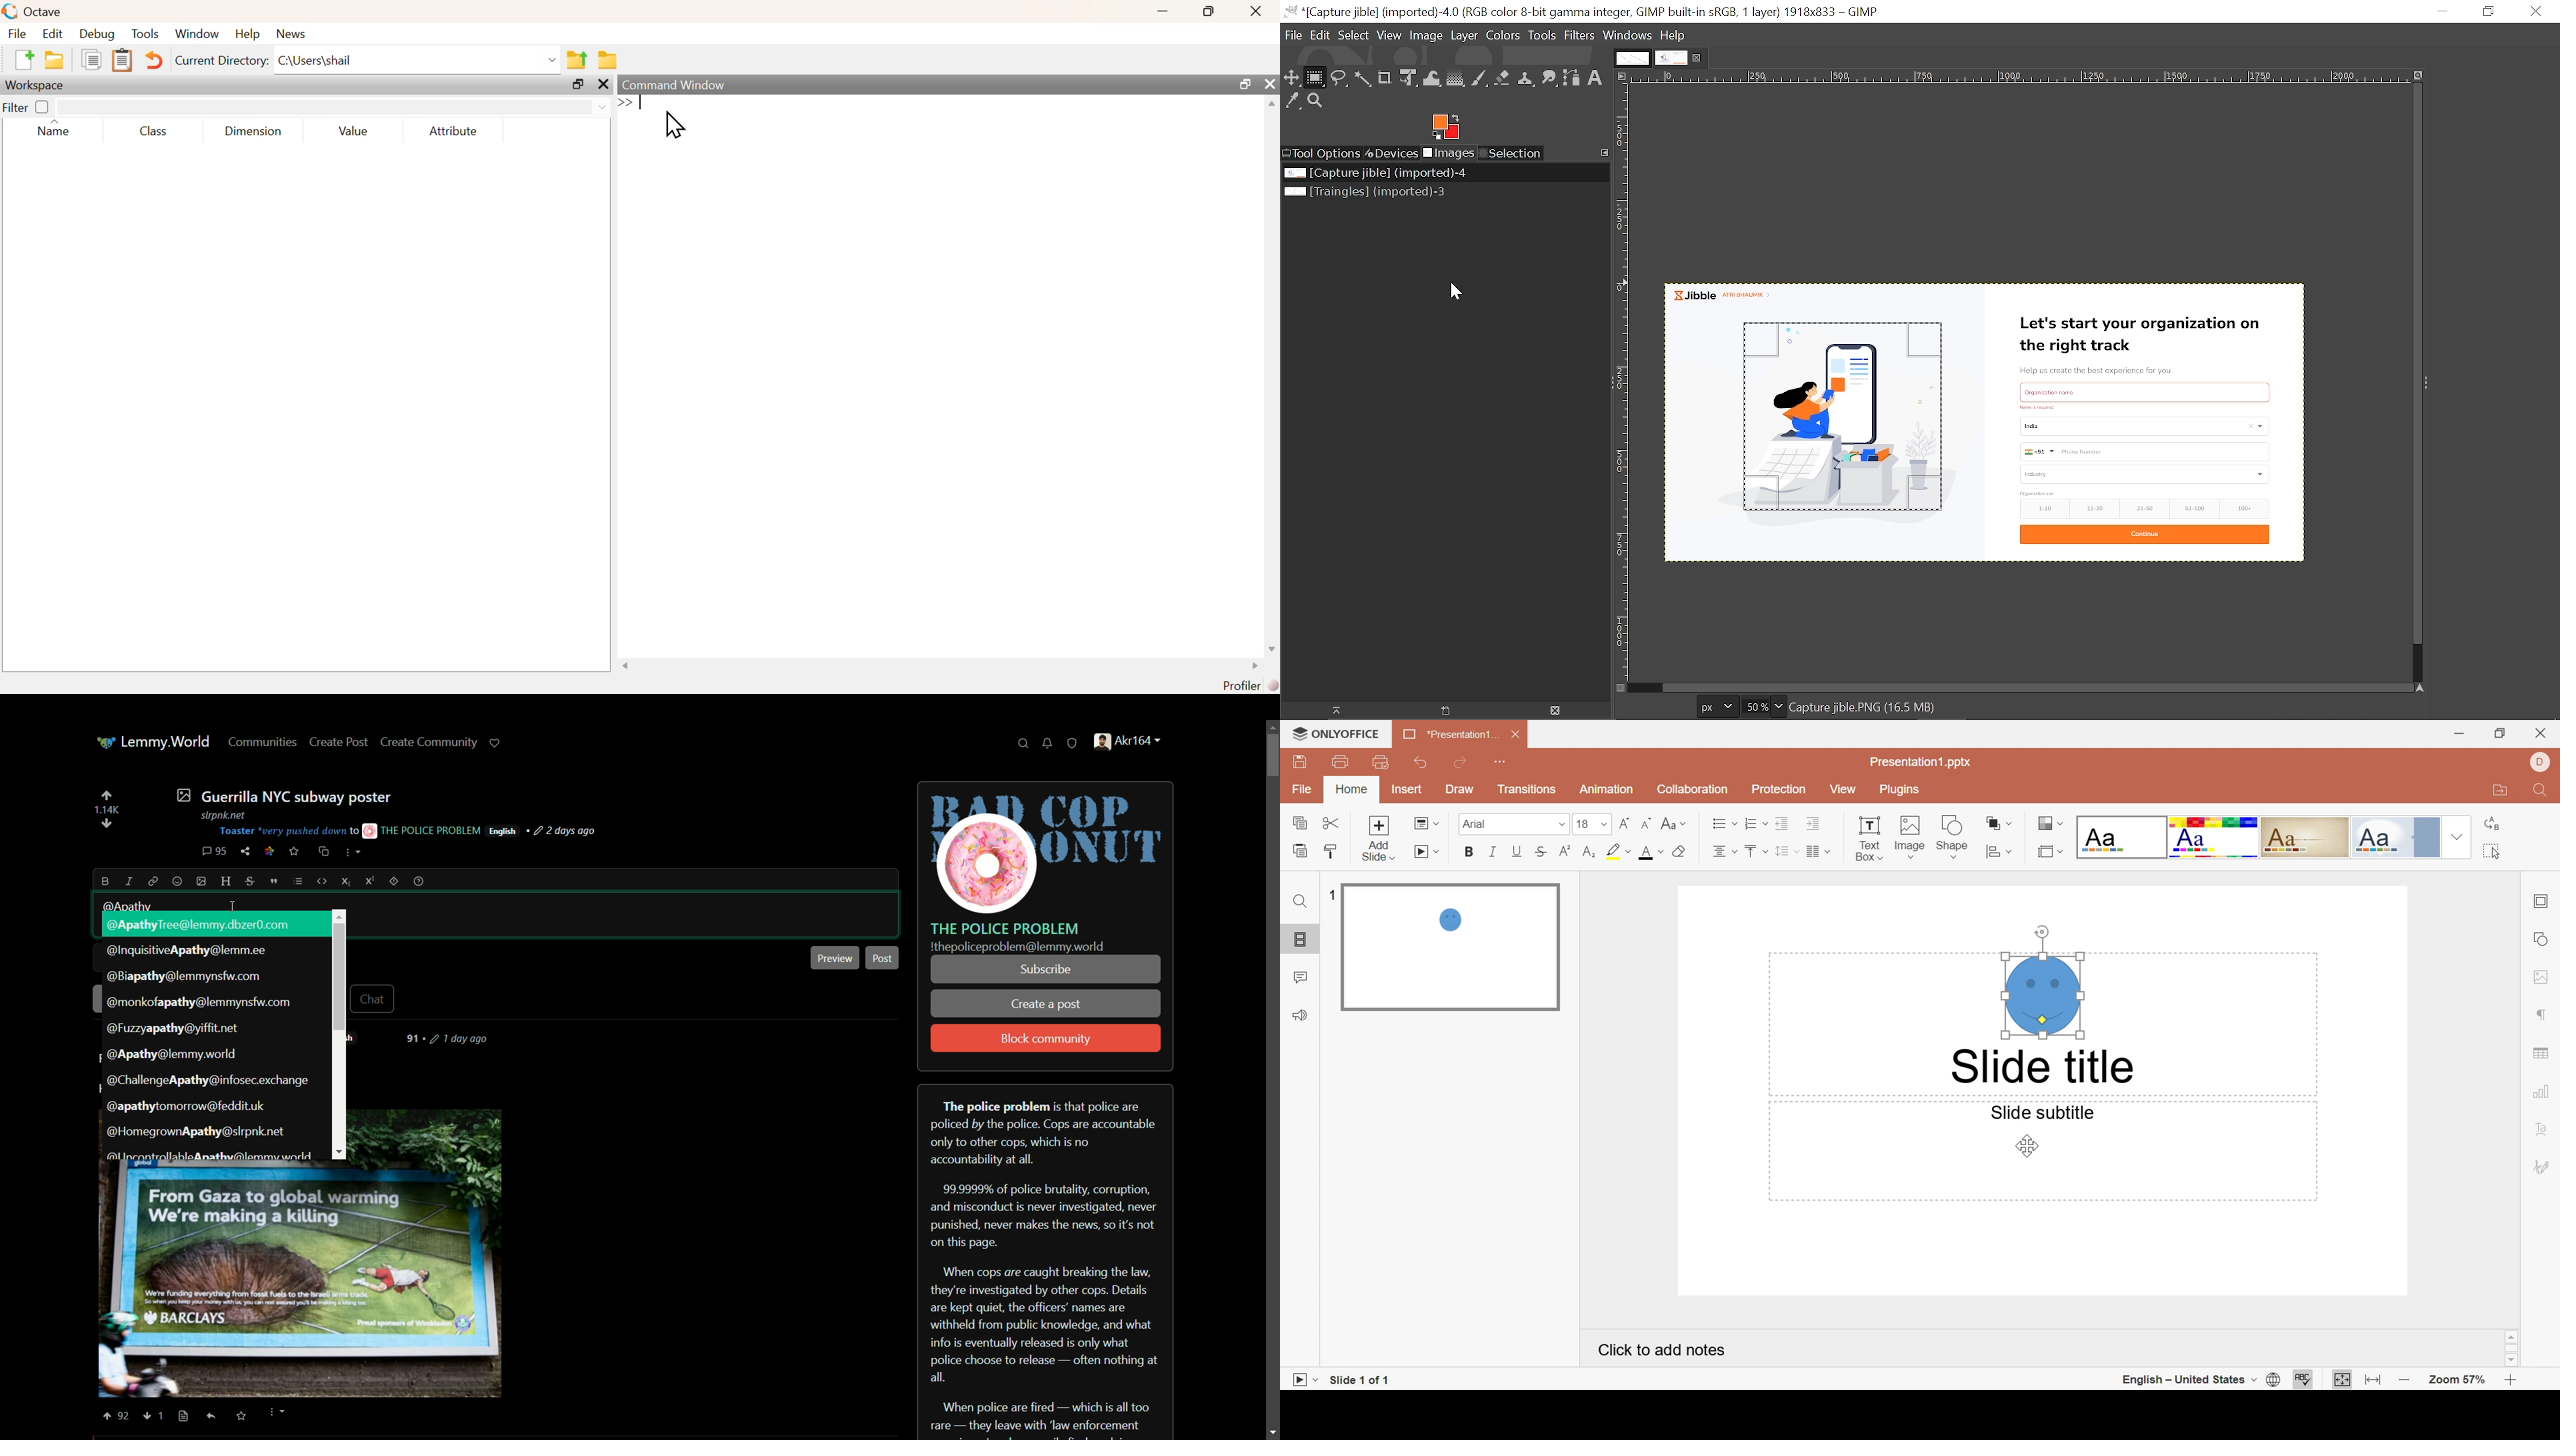  What do you see at coordinates (177, 882) in the screenshot?
I see `emoji` at bounding box center [177, 882].